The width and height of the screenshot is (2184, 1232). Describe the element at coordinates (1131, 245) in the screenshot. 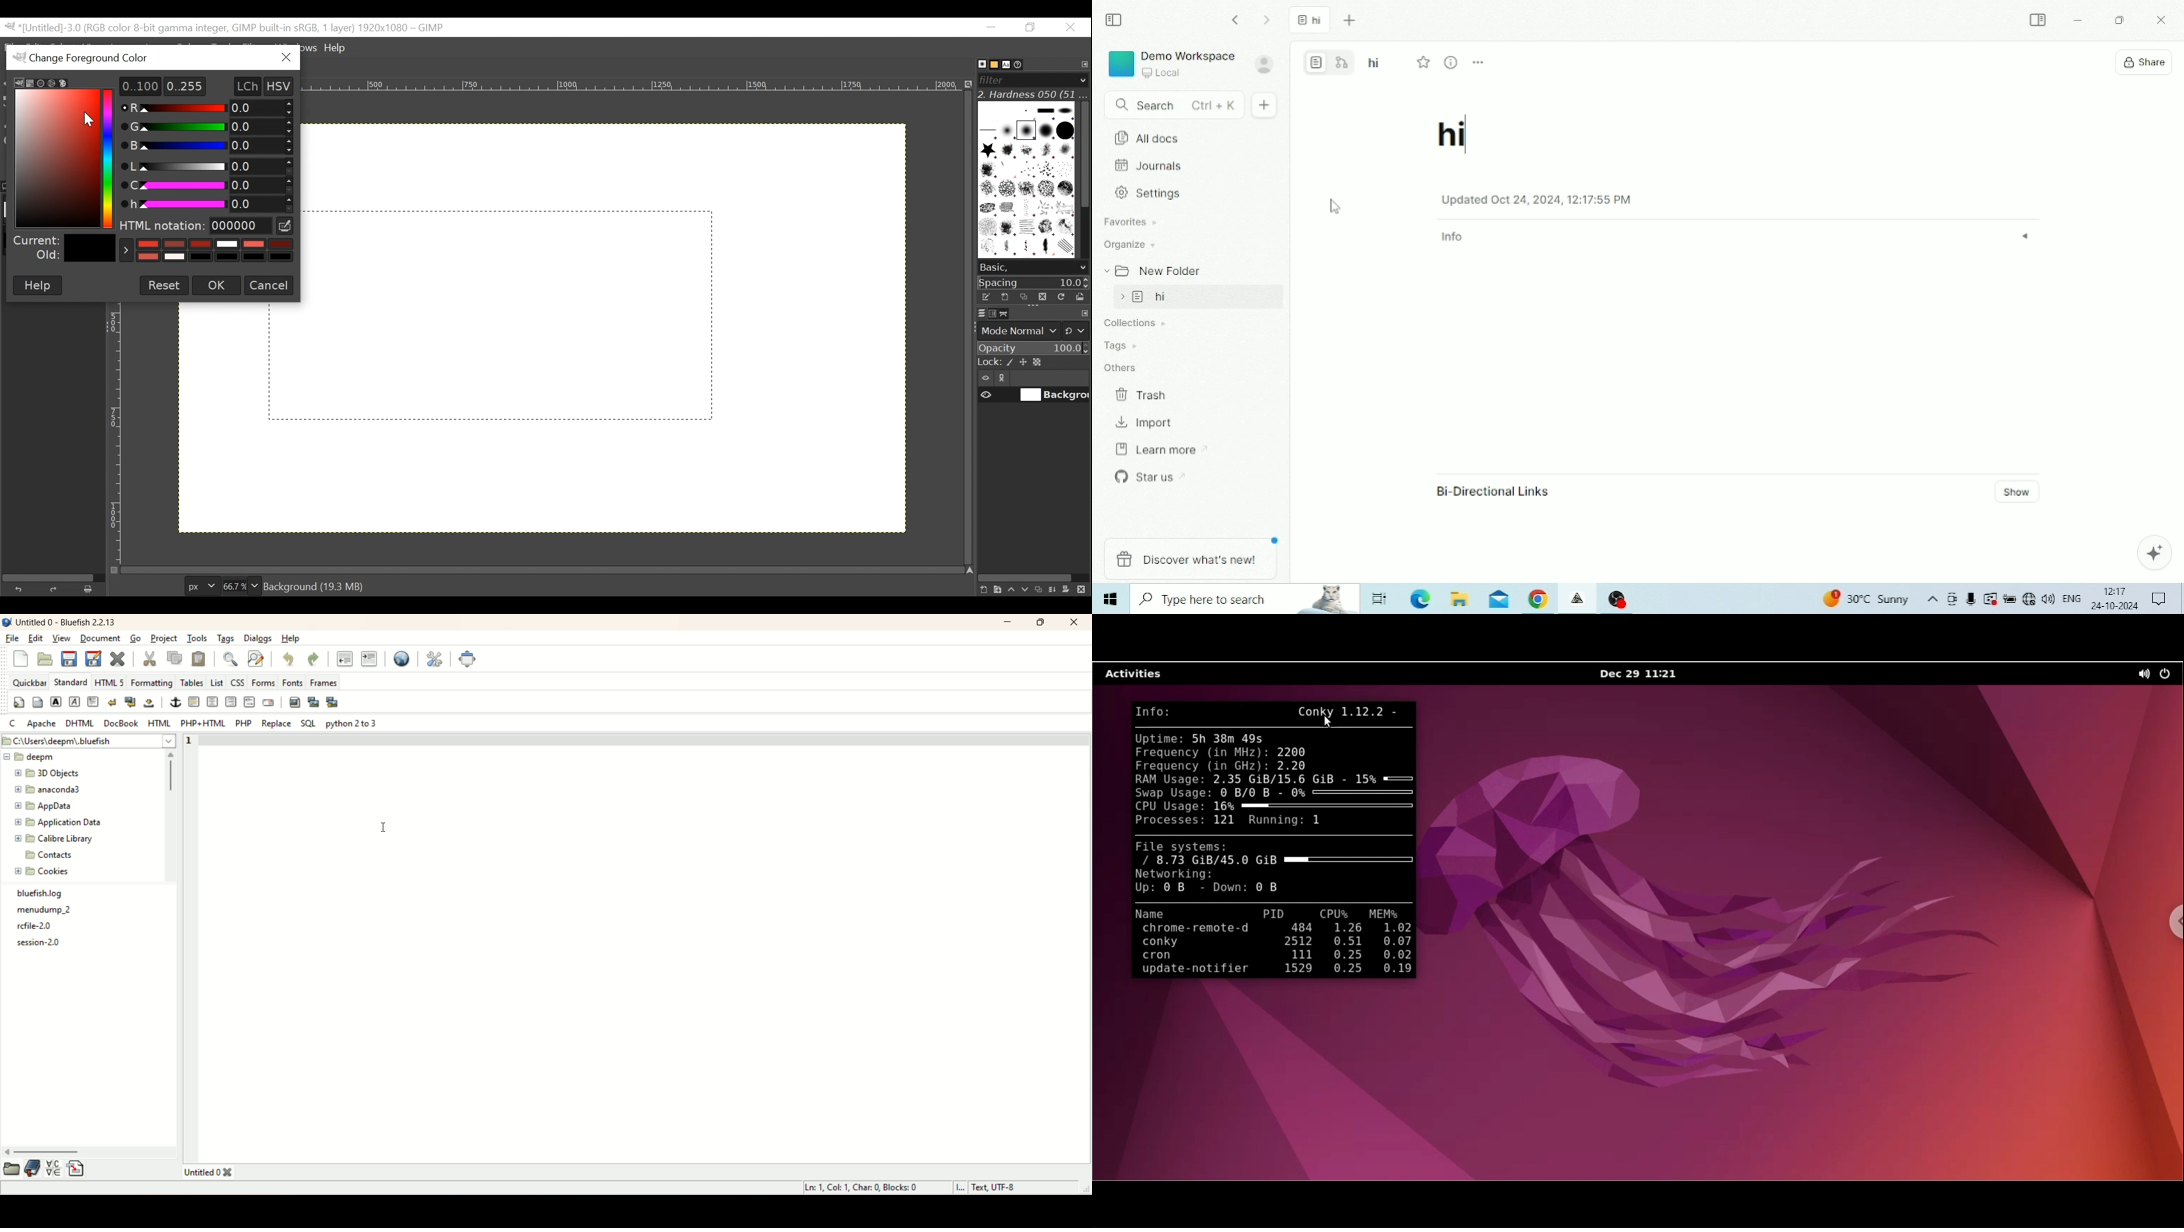

I see `Organize` at that location.